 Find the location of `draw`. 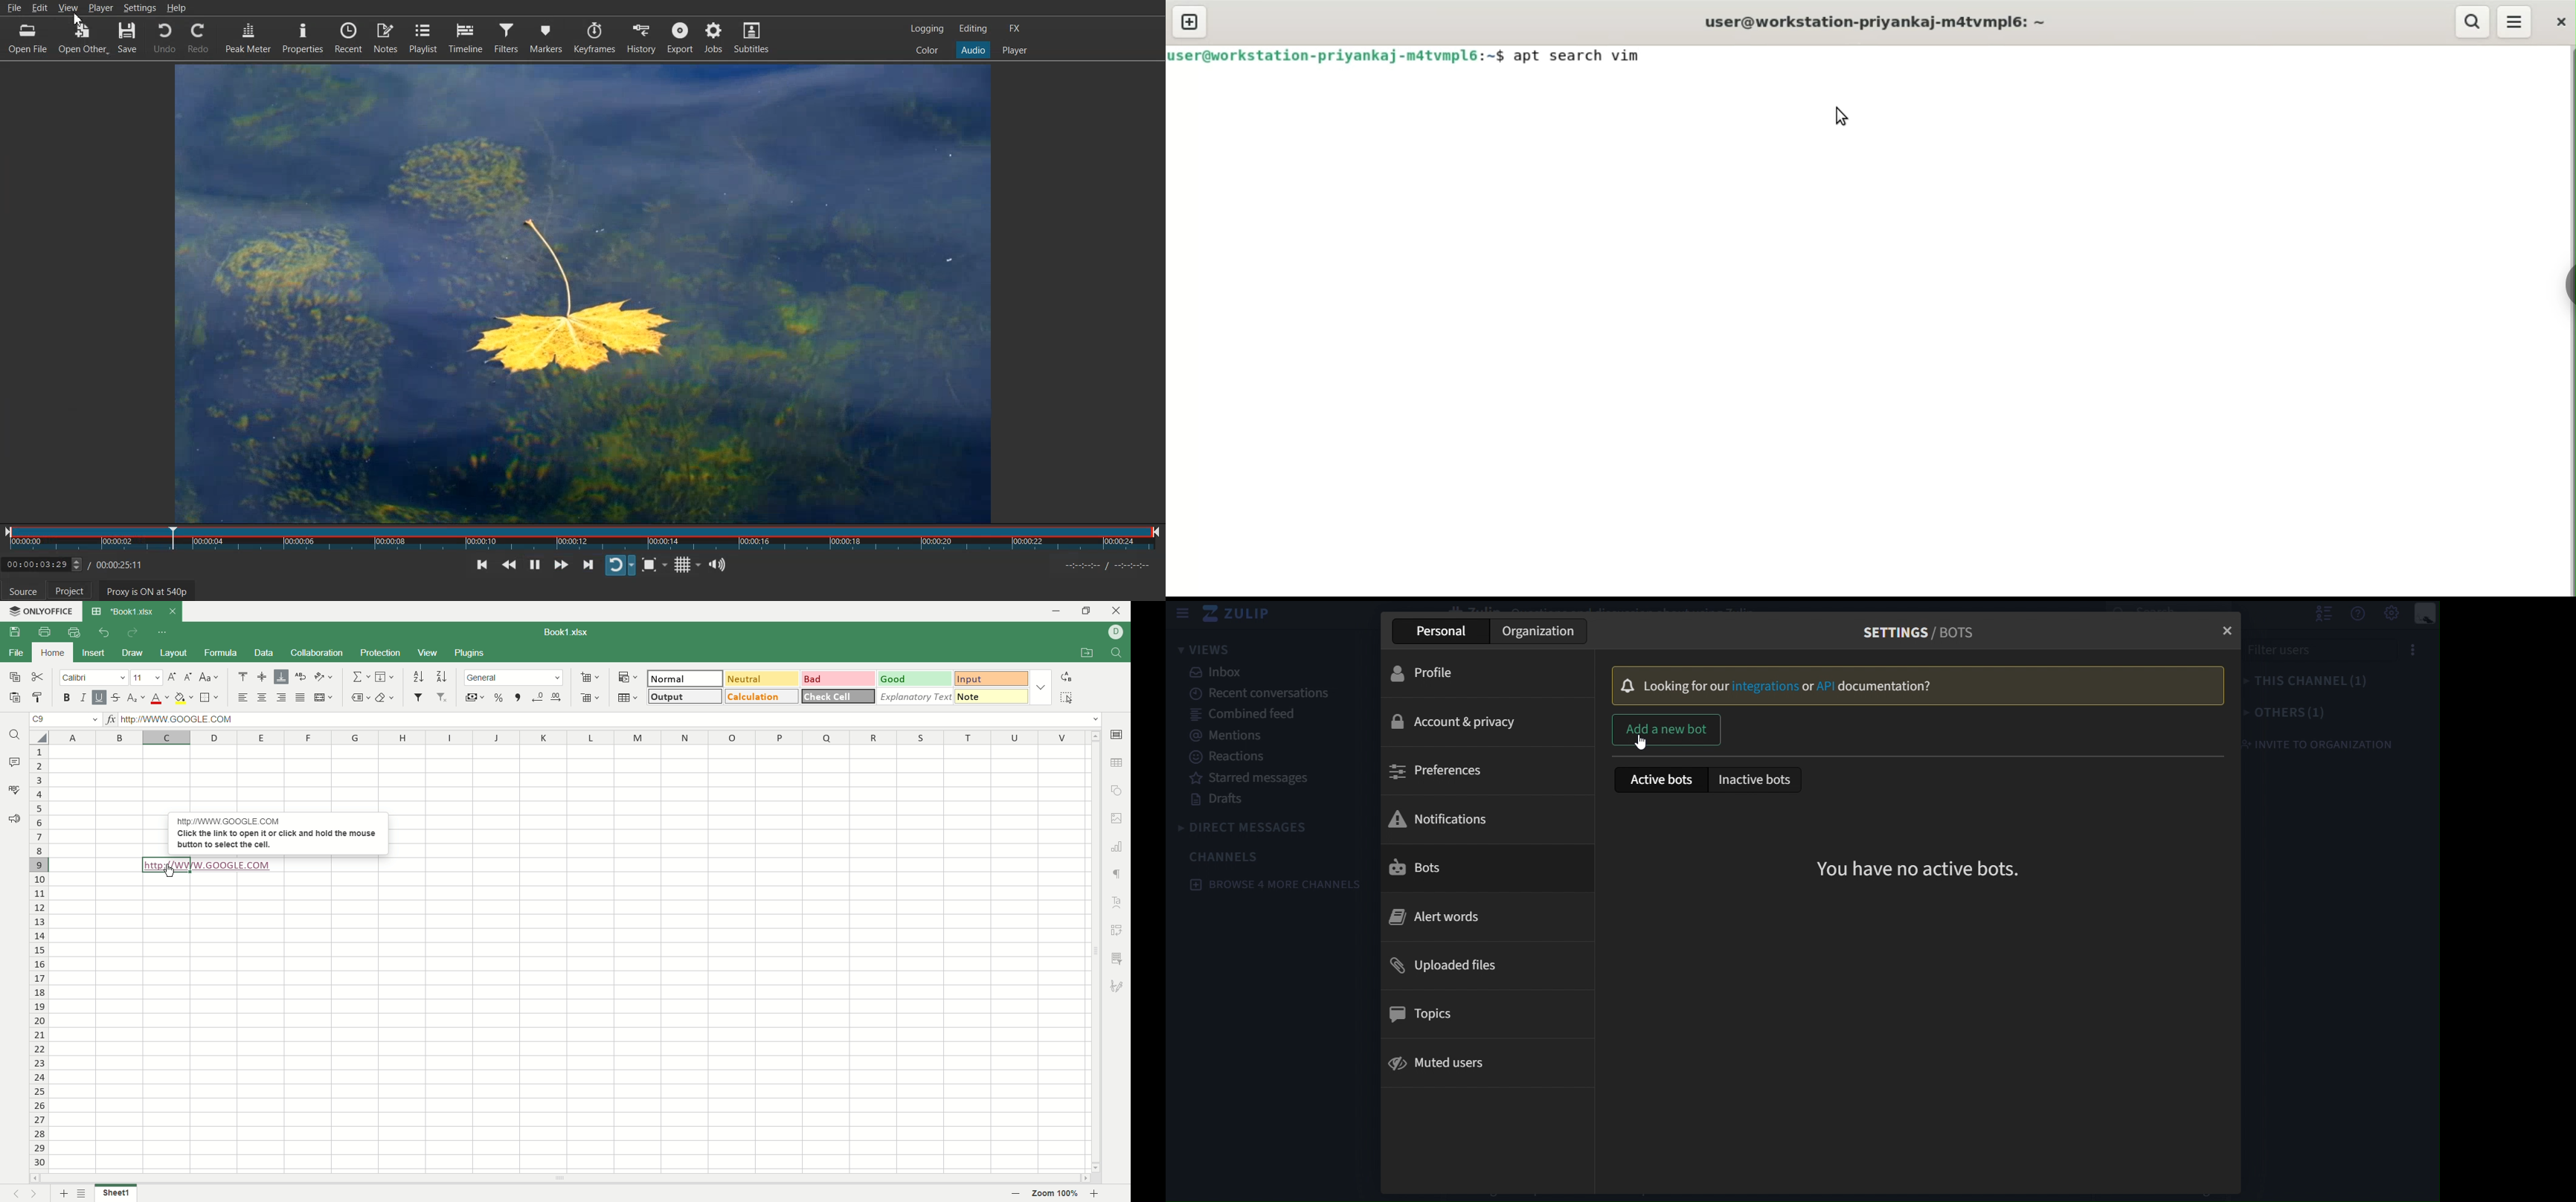

draw is located at coordinates (133, 653).